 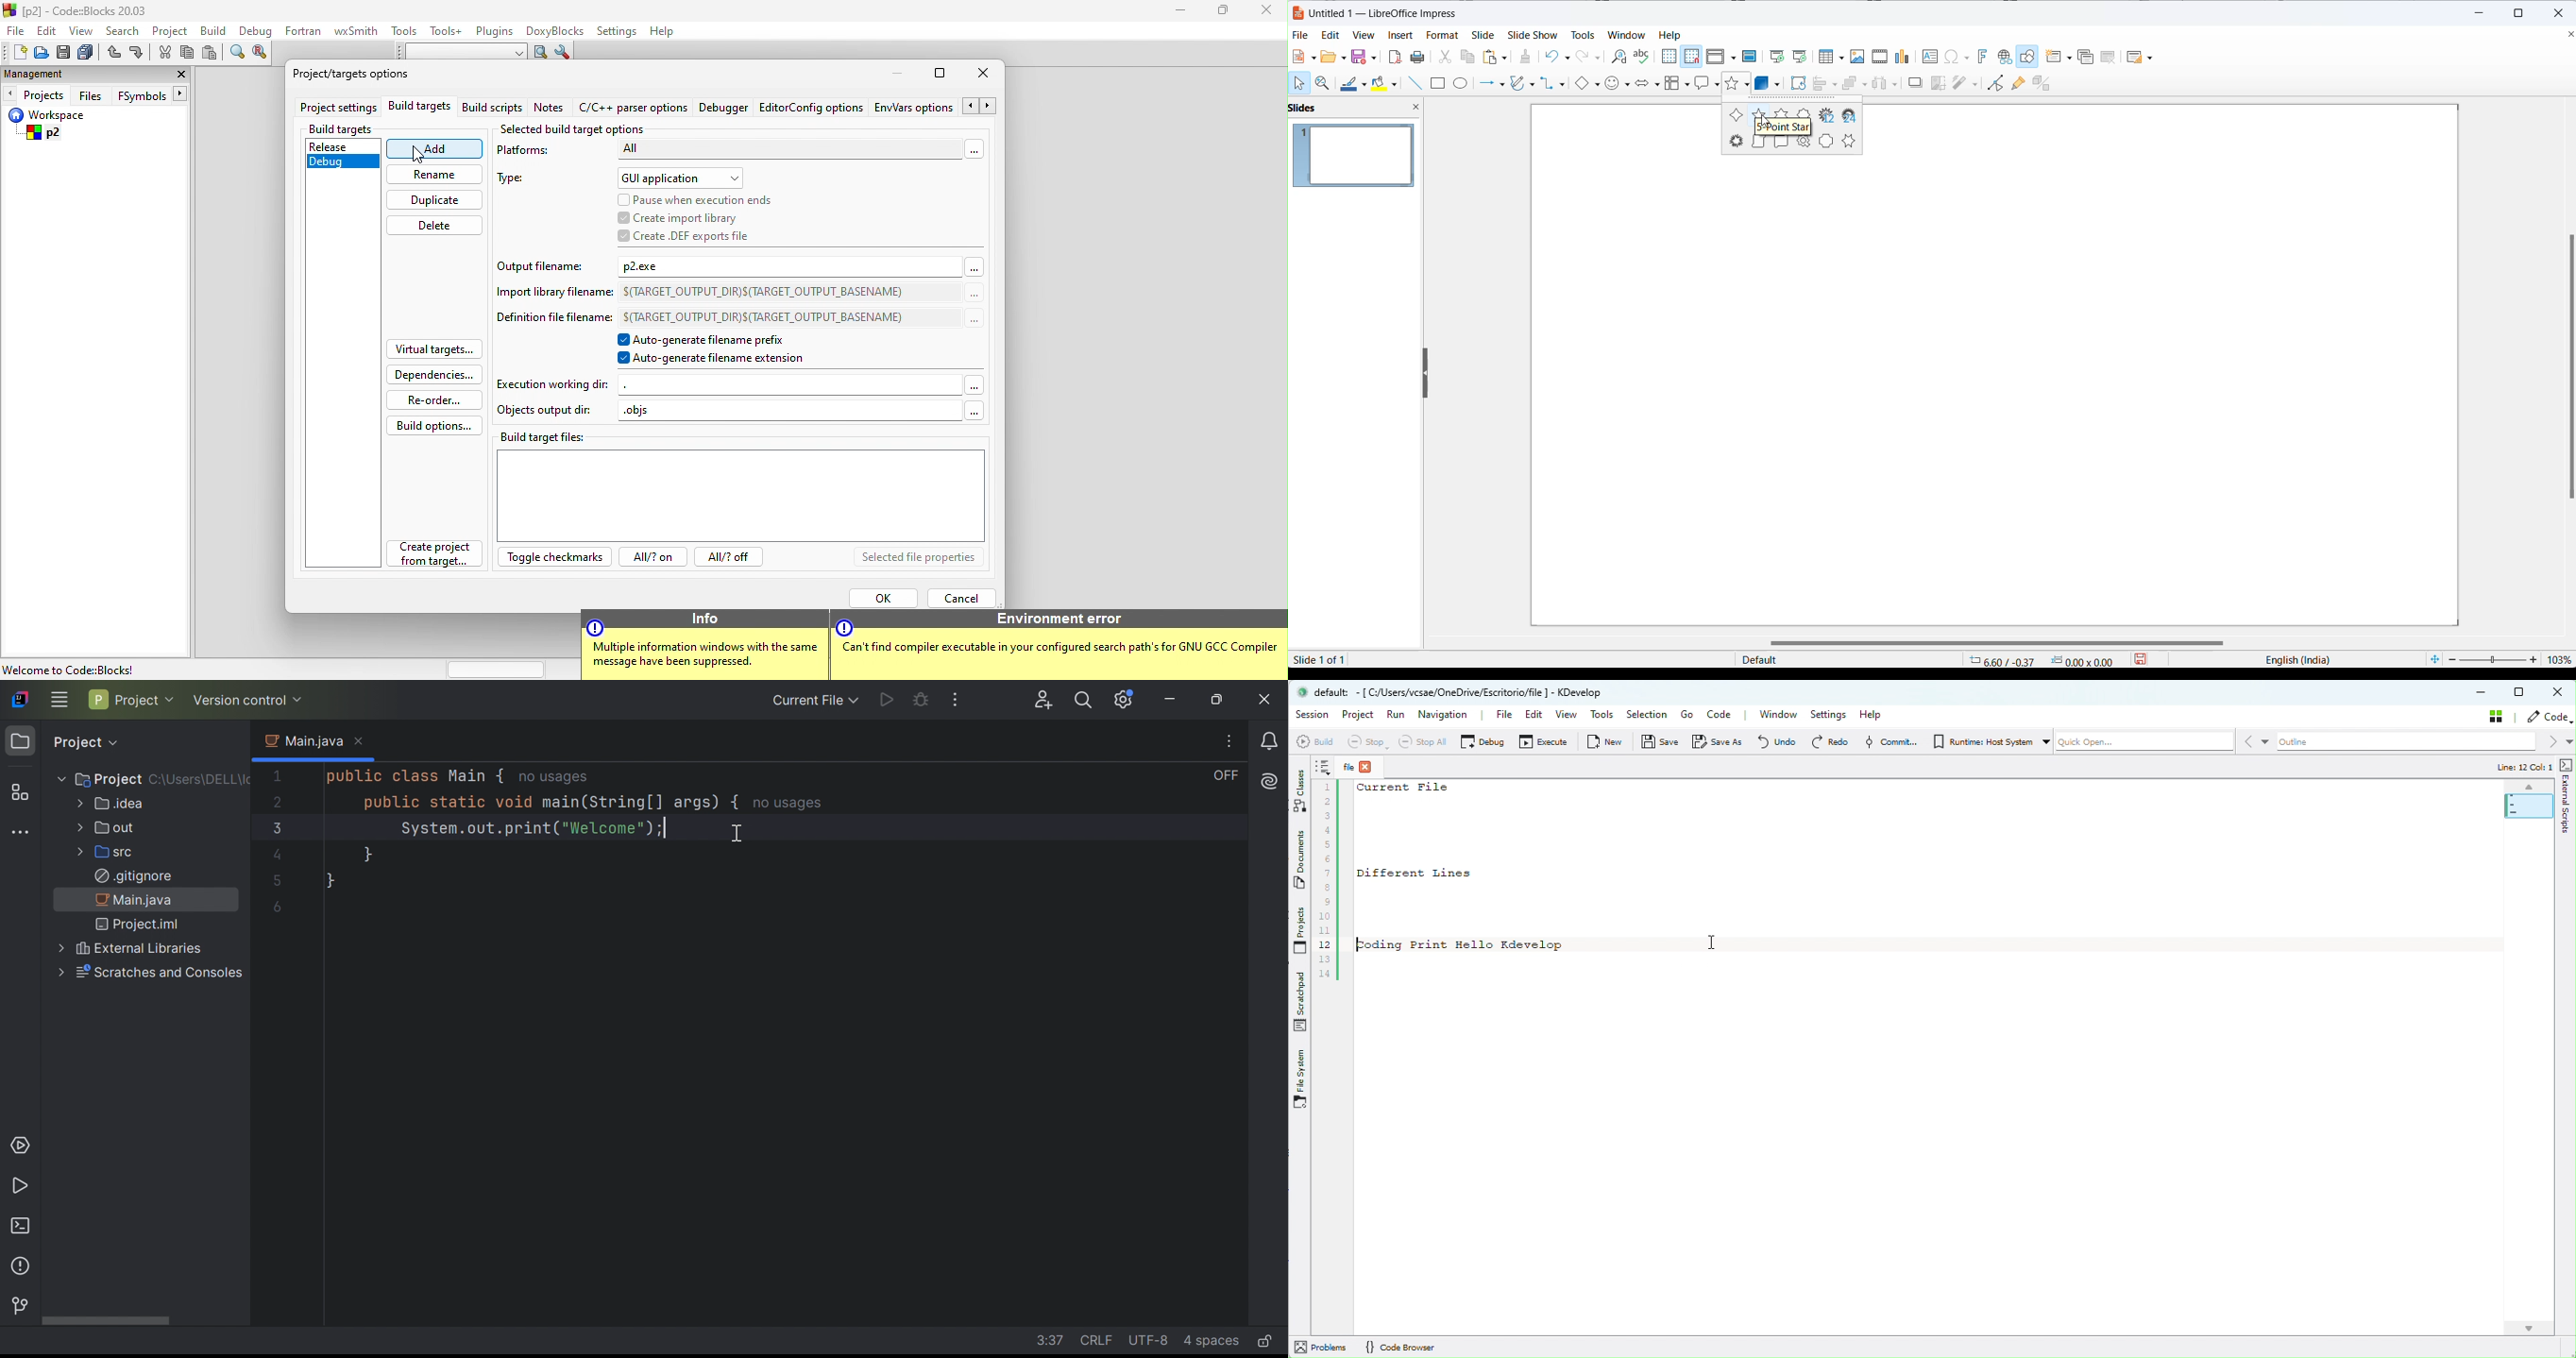 I want to click on debug, so click(x=257, y=31).